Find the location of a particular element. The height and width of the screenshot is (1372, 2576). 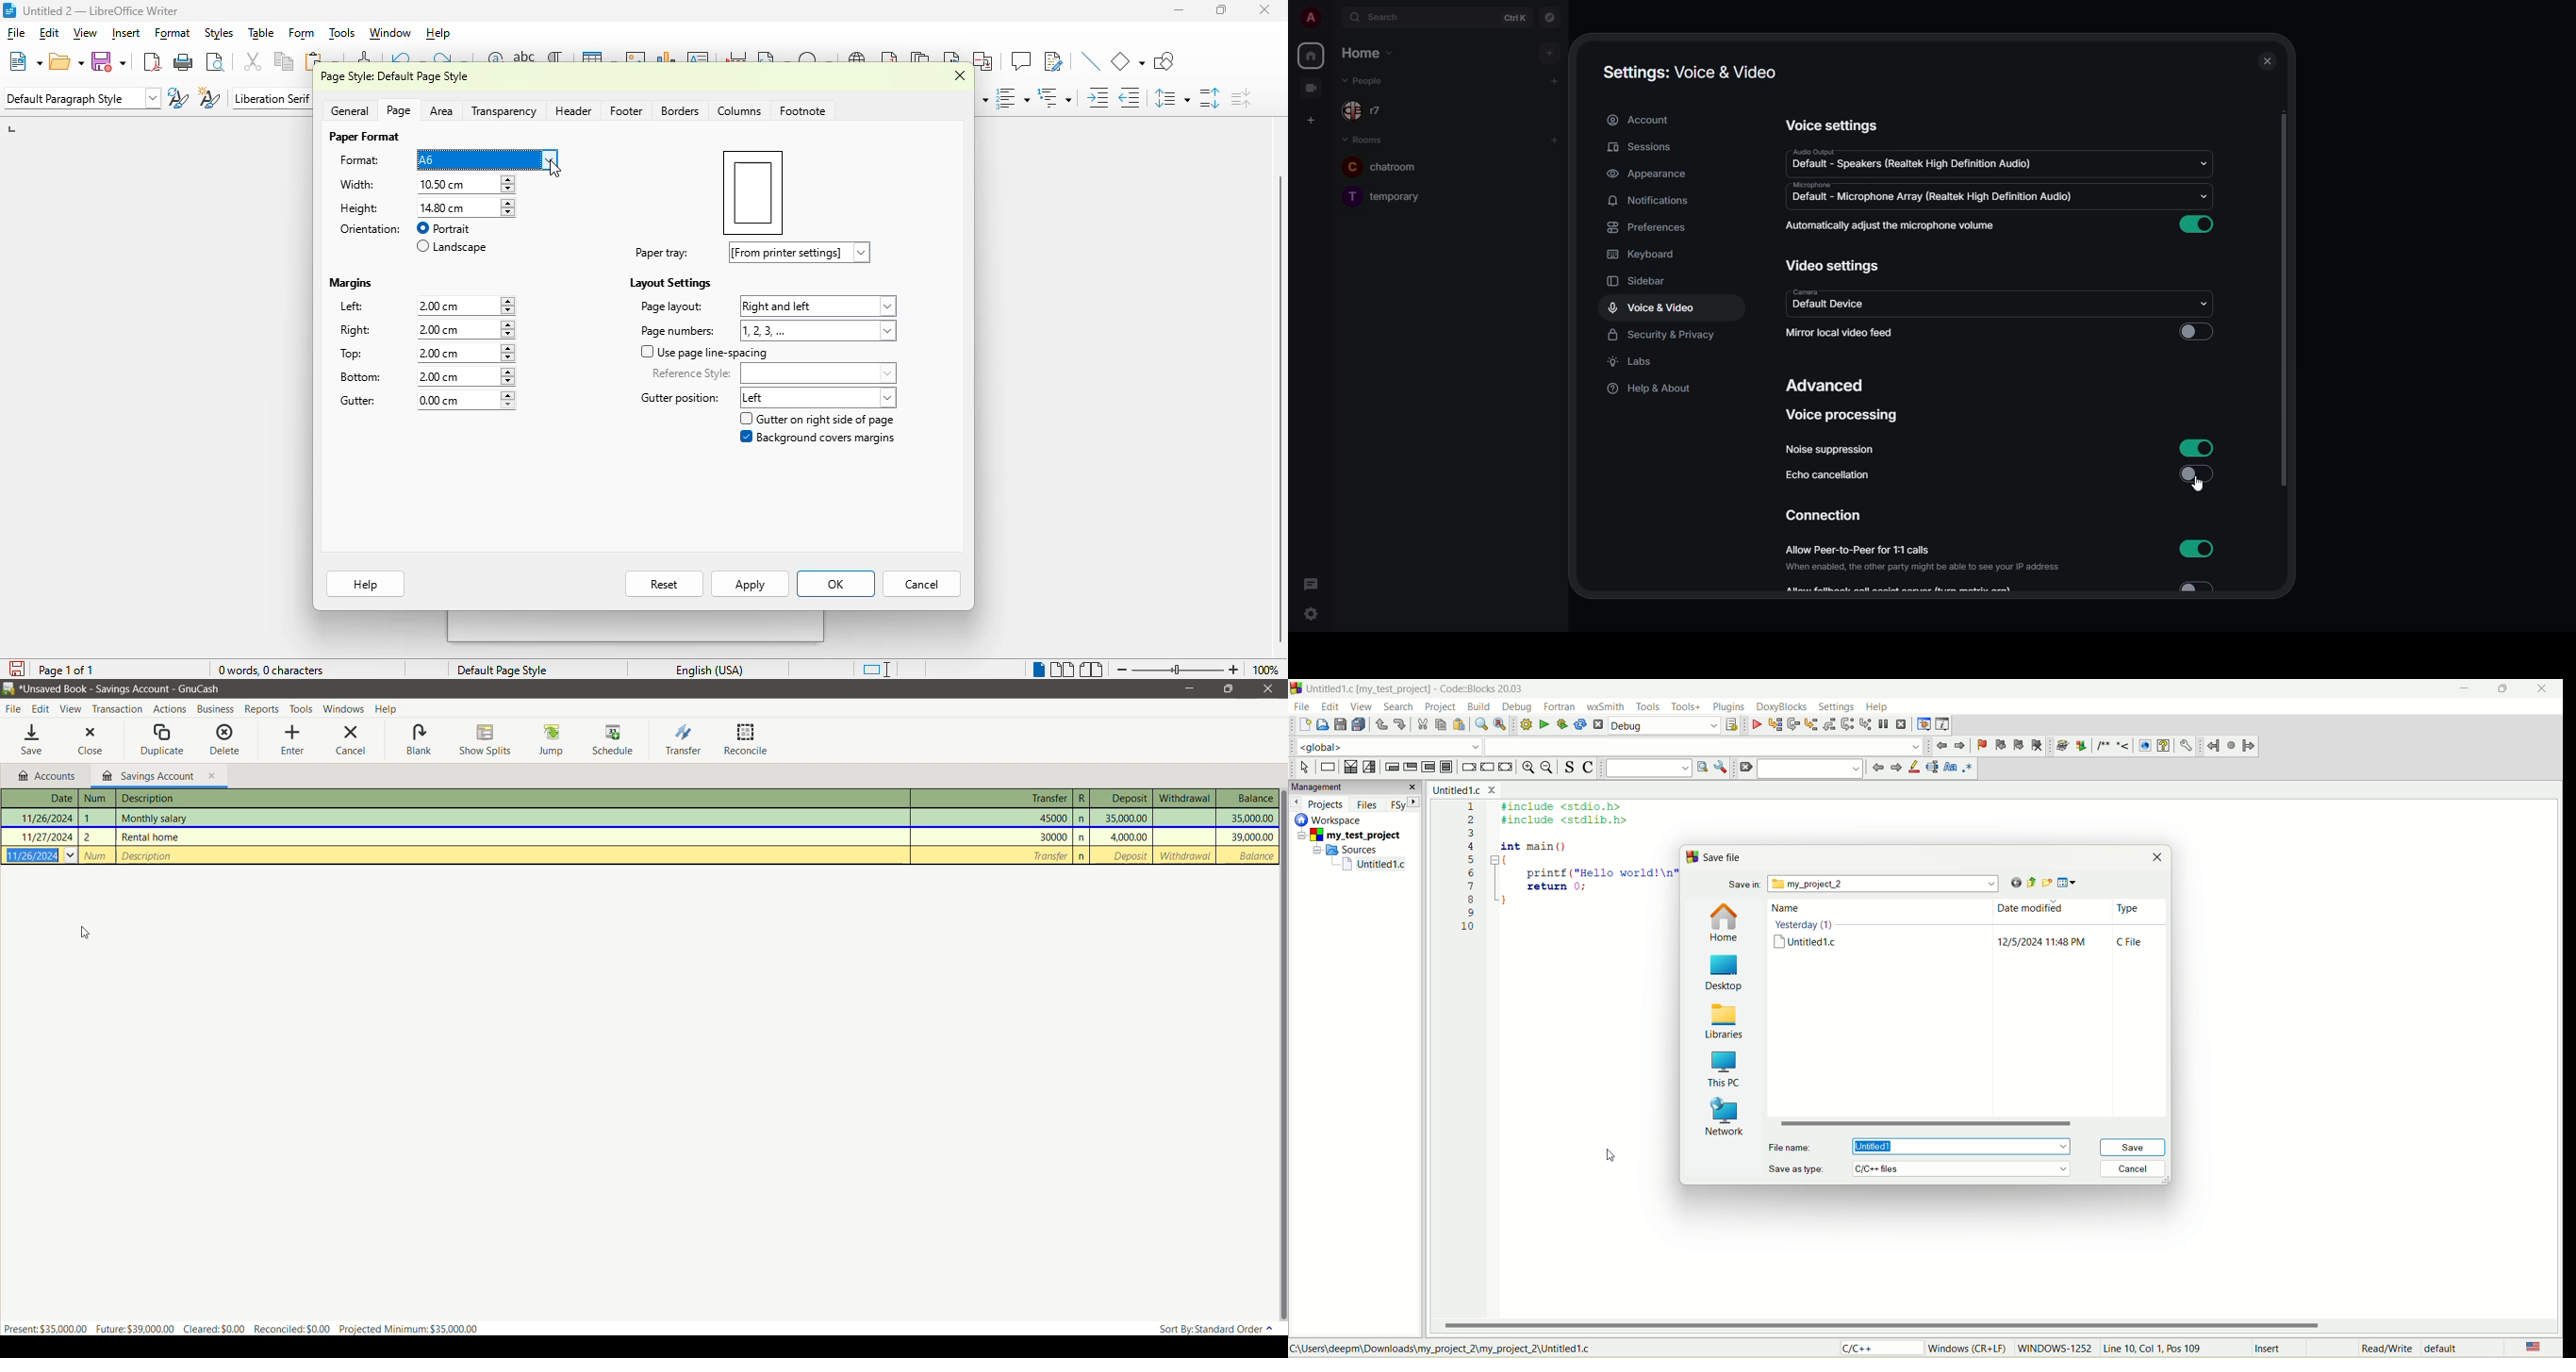

go to last folder is located at coordinates (2011, 883).